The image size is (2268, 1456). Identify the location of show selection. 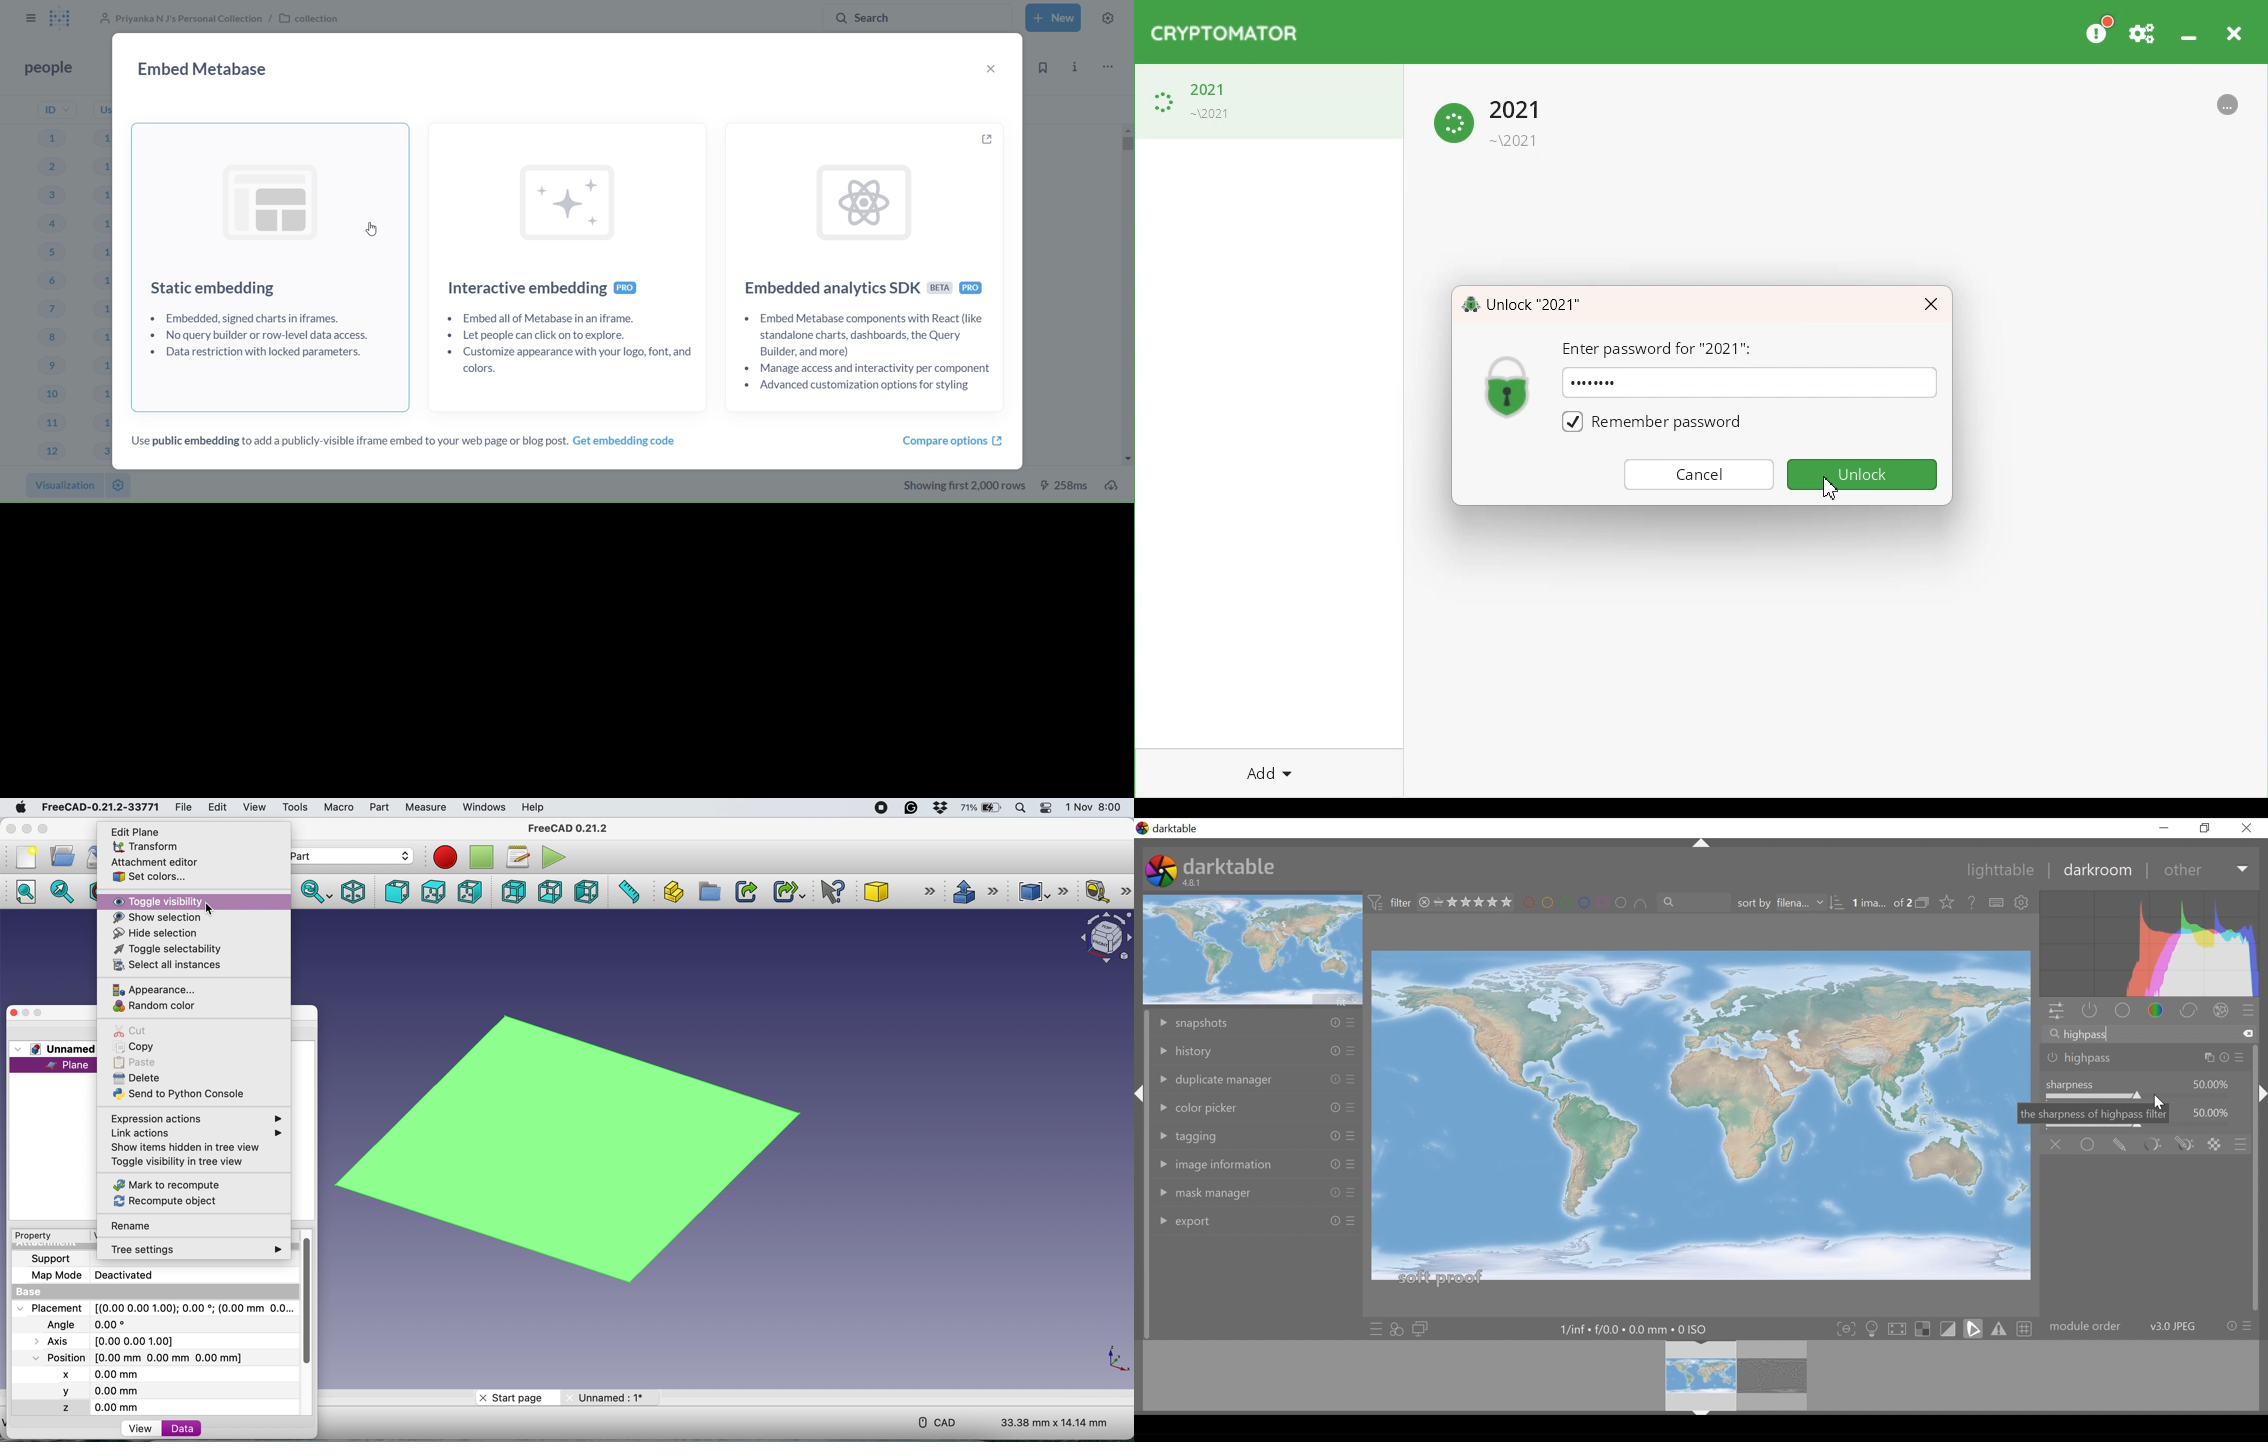
(155, 919).